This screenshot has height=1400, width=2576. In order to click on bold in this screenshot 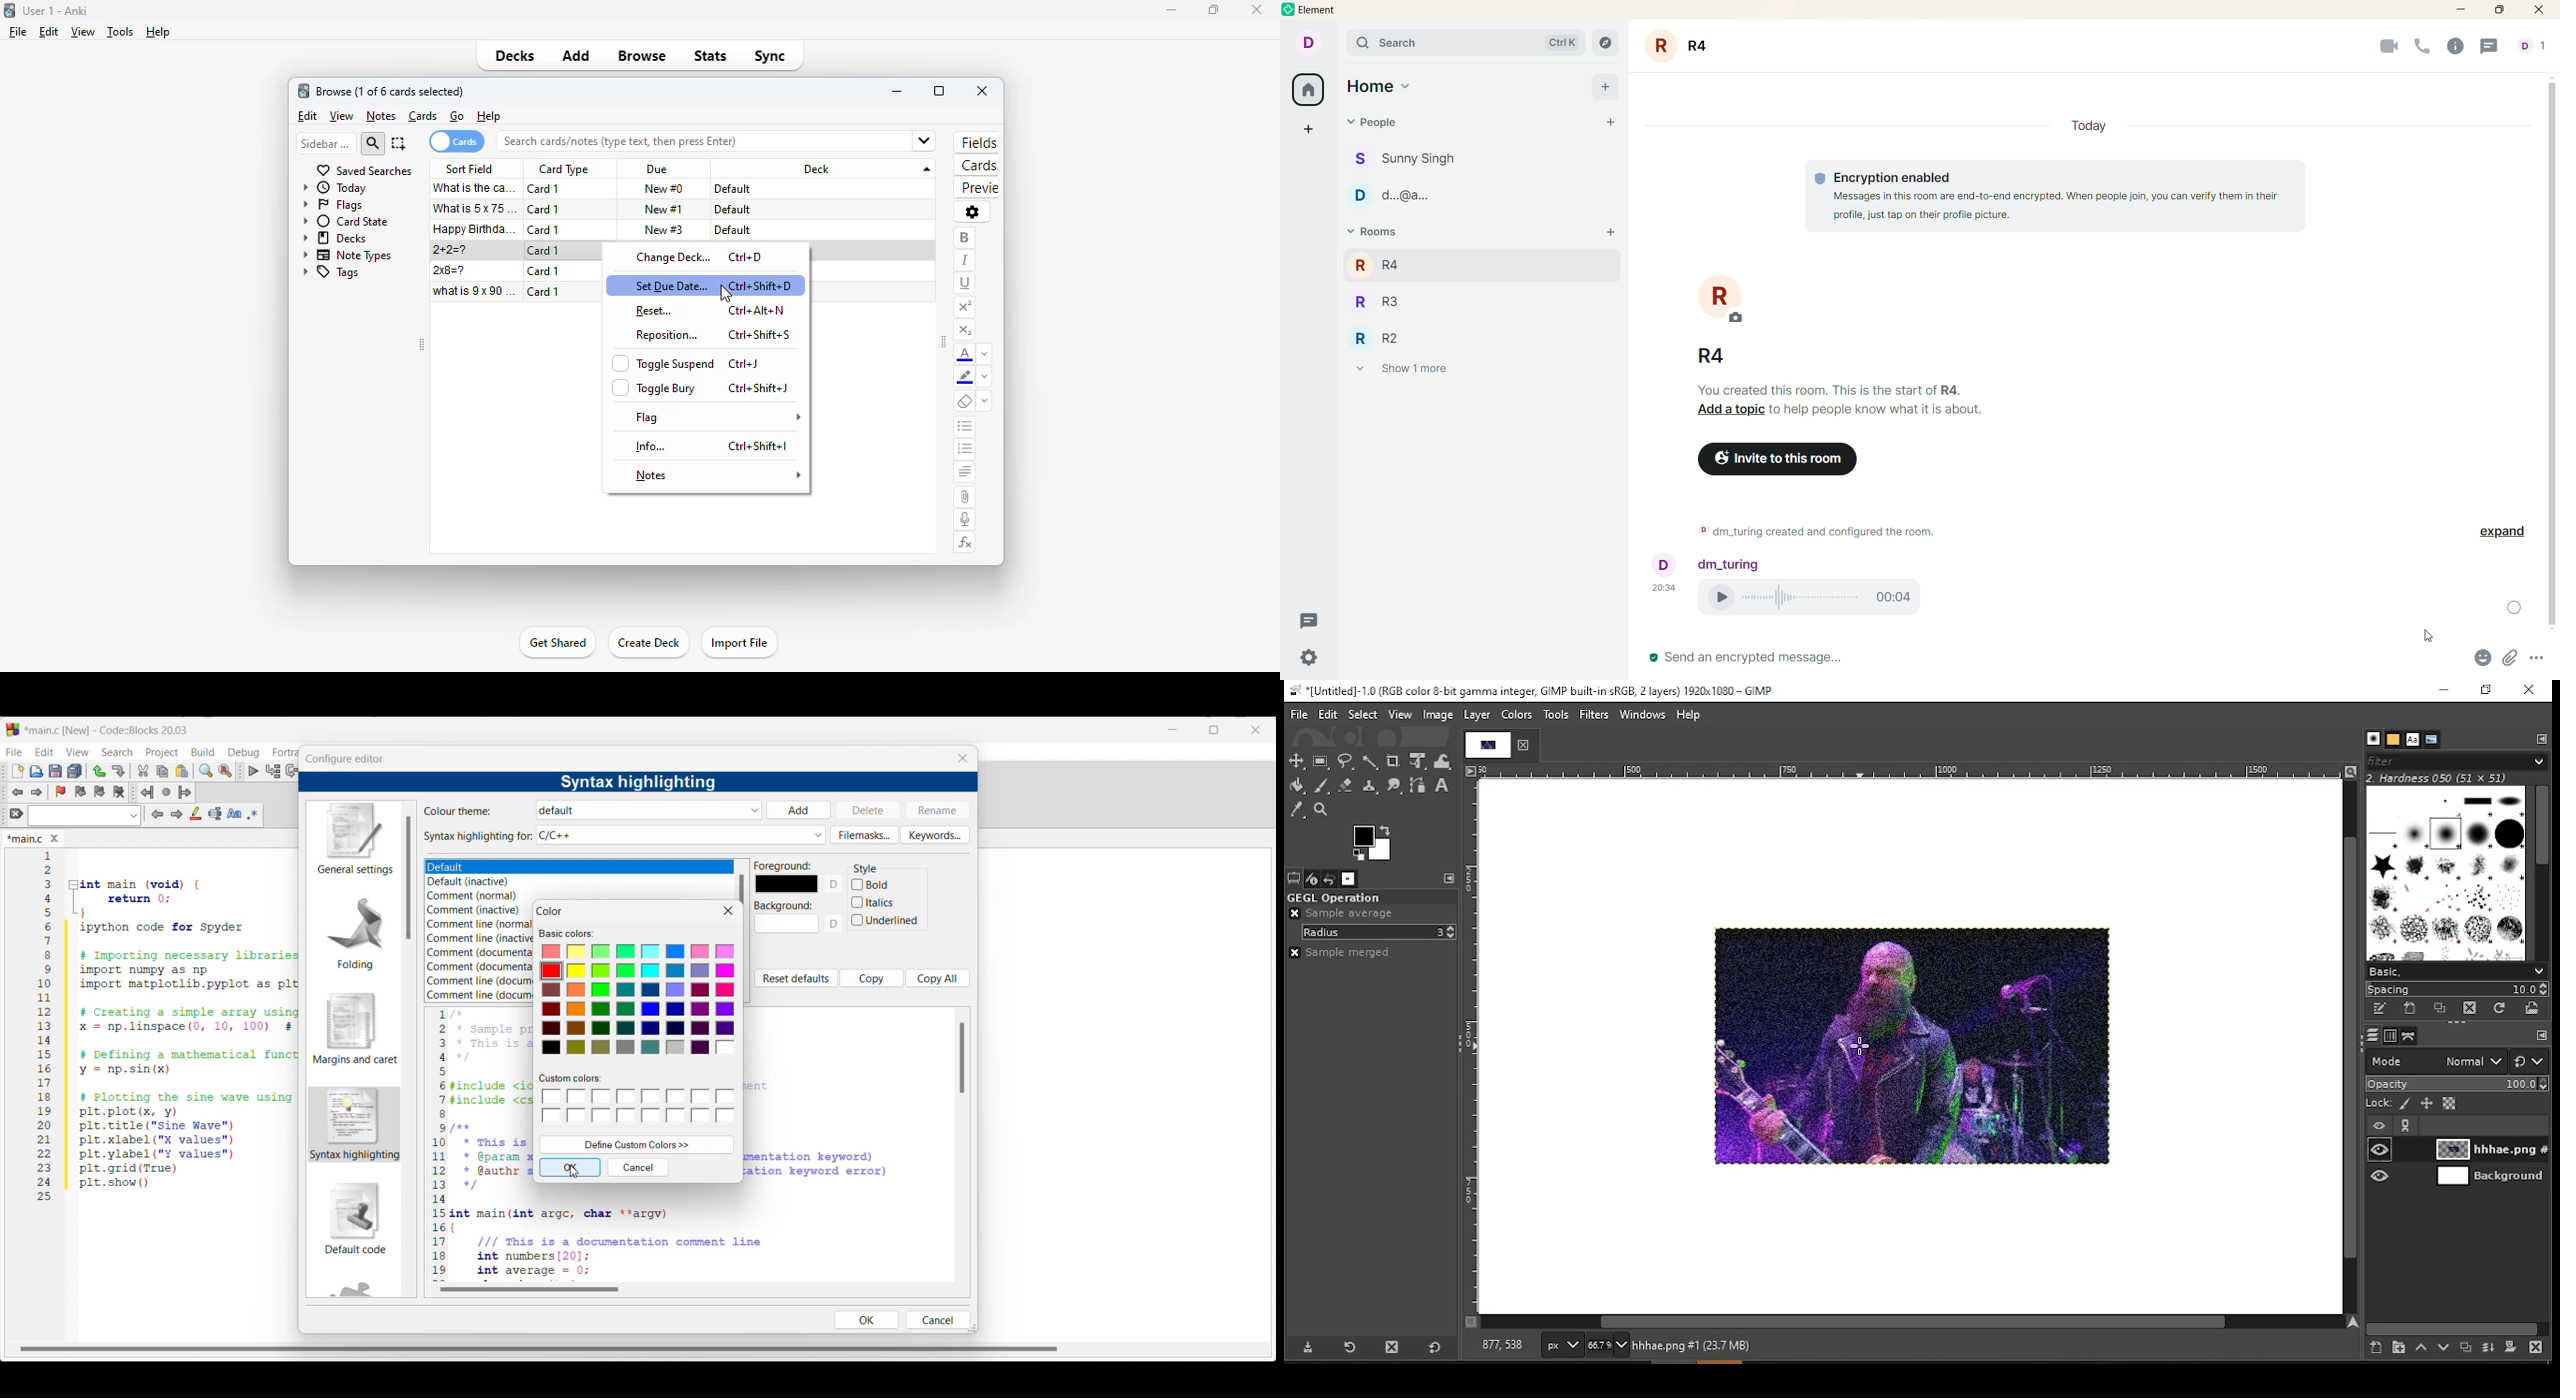, I will do `click(964, 238)`.